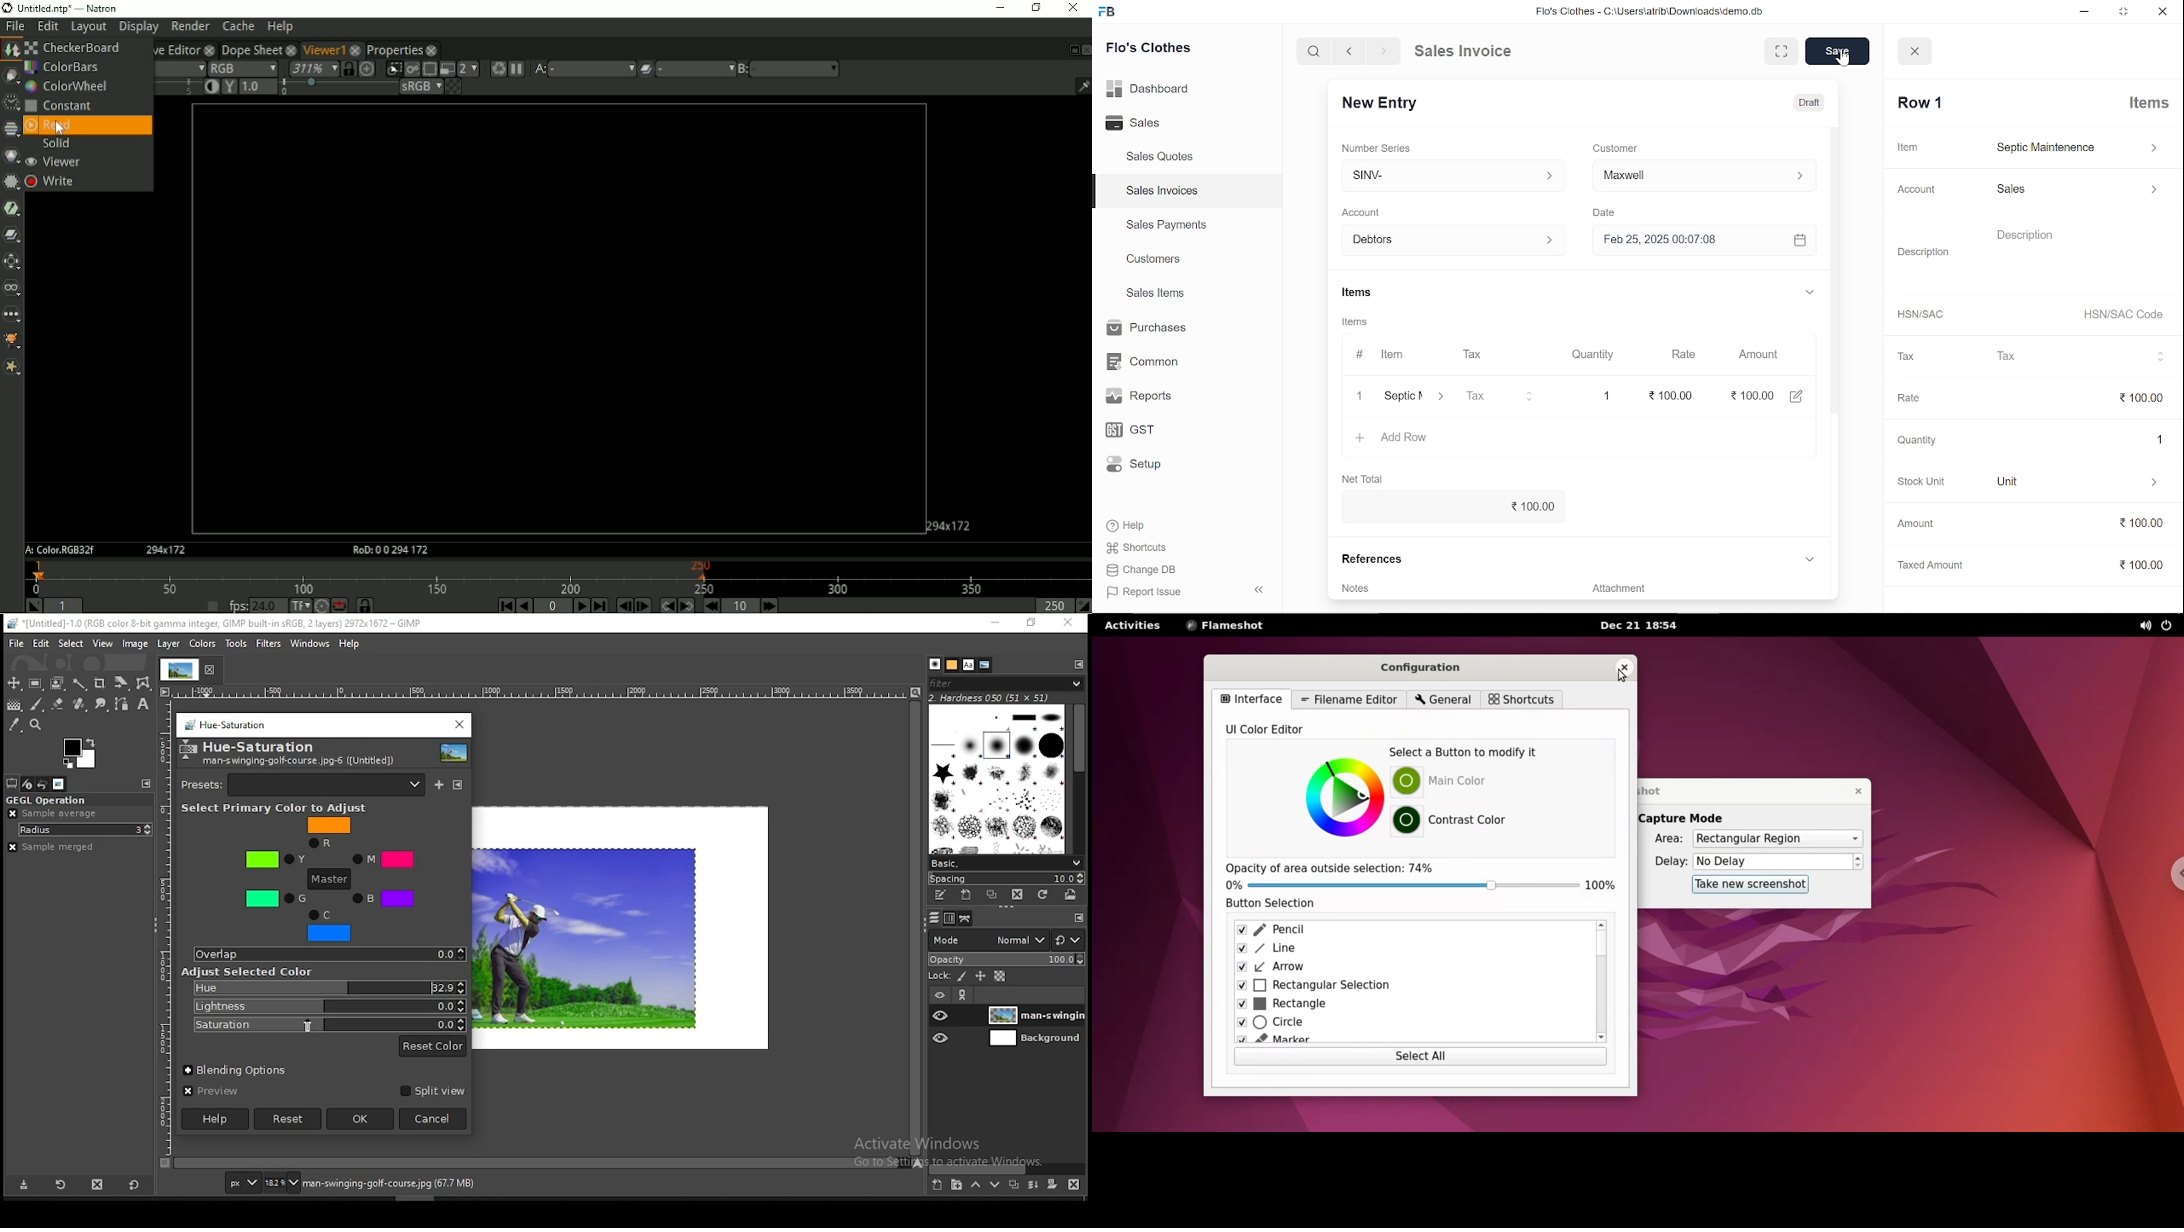 The image size is (2184, 1232). Describe the element at coordinates (1926, 562) in the screenshot. I see `Taxed Amount` at that location.